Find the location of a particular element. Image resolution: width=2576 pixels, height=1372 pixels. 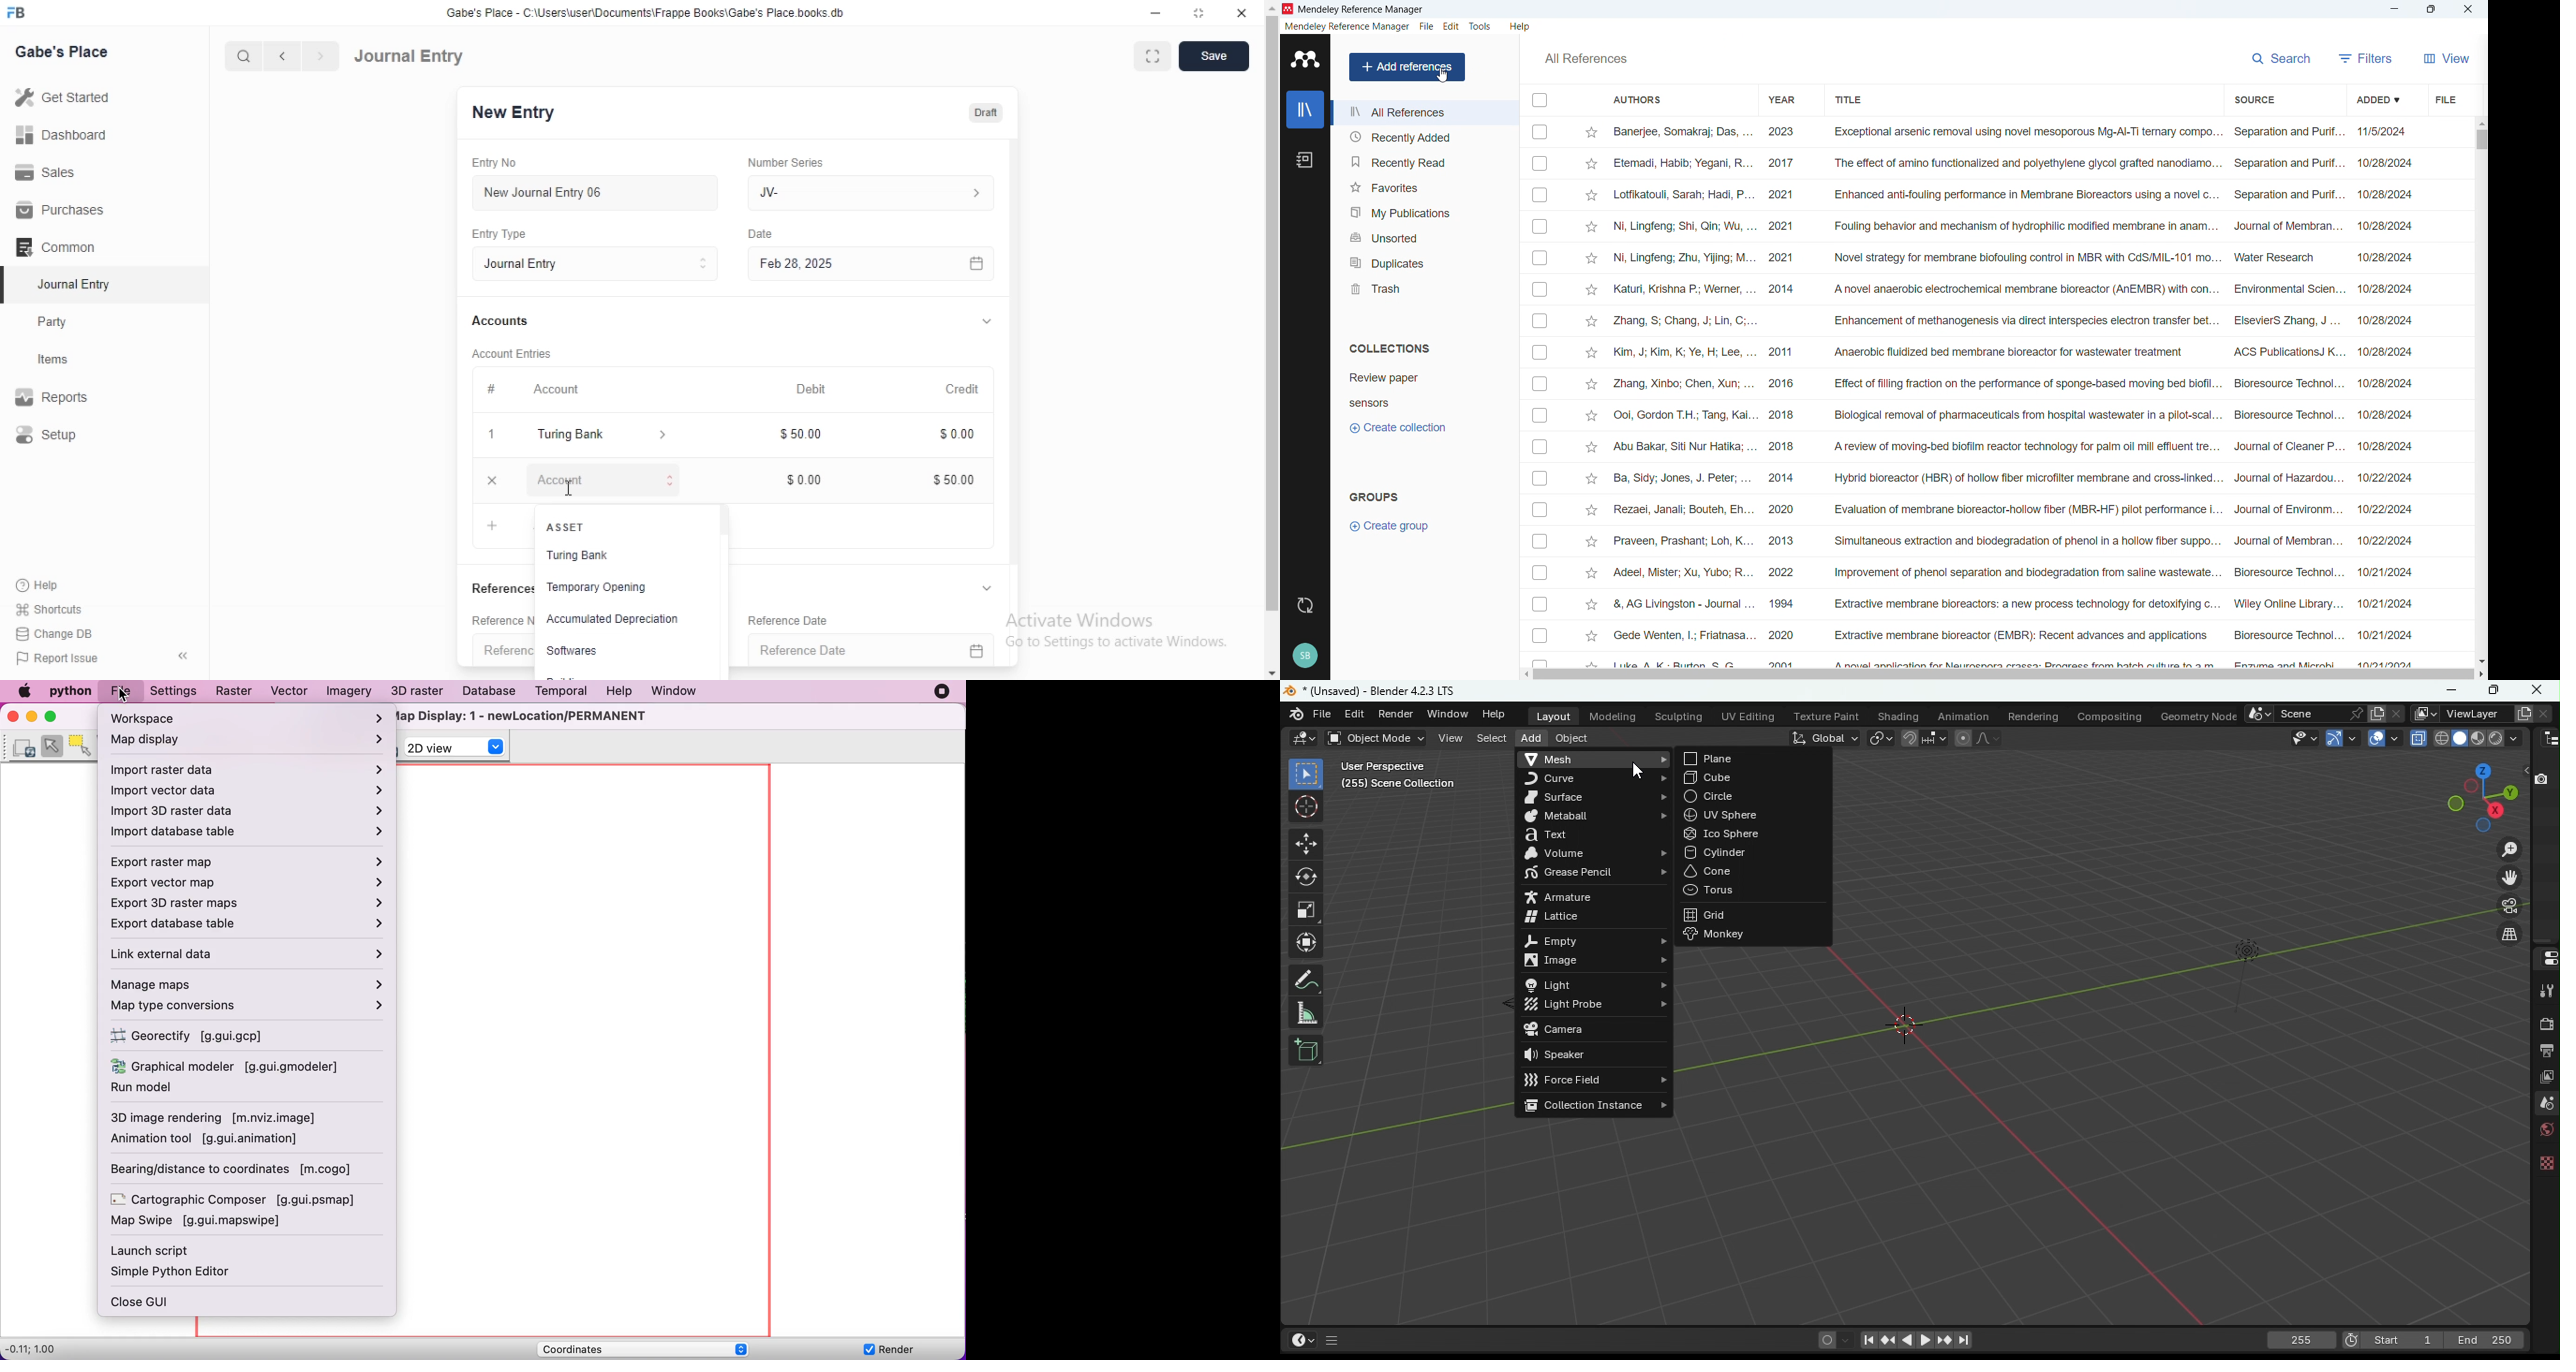

Window is located at coordinates (1449, 715).